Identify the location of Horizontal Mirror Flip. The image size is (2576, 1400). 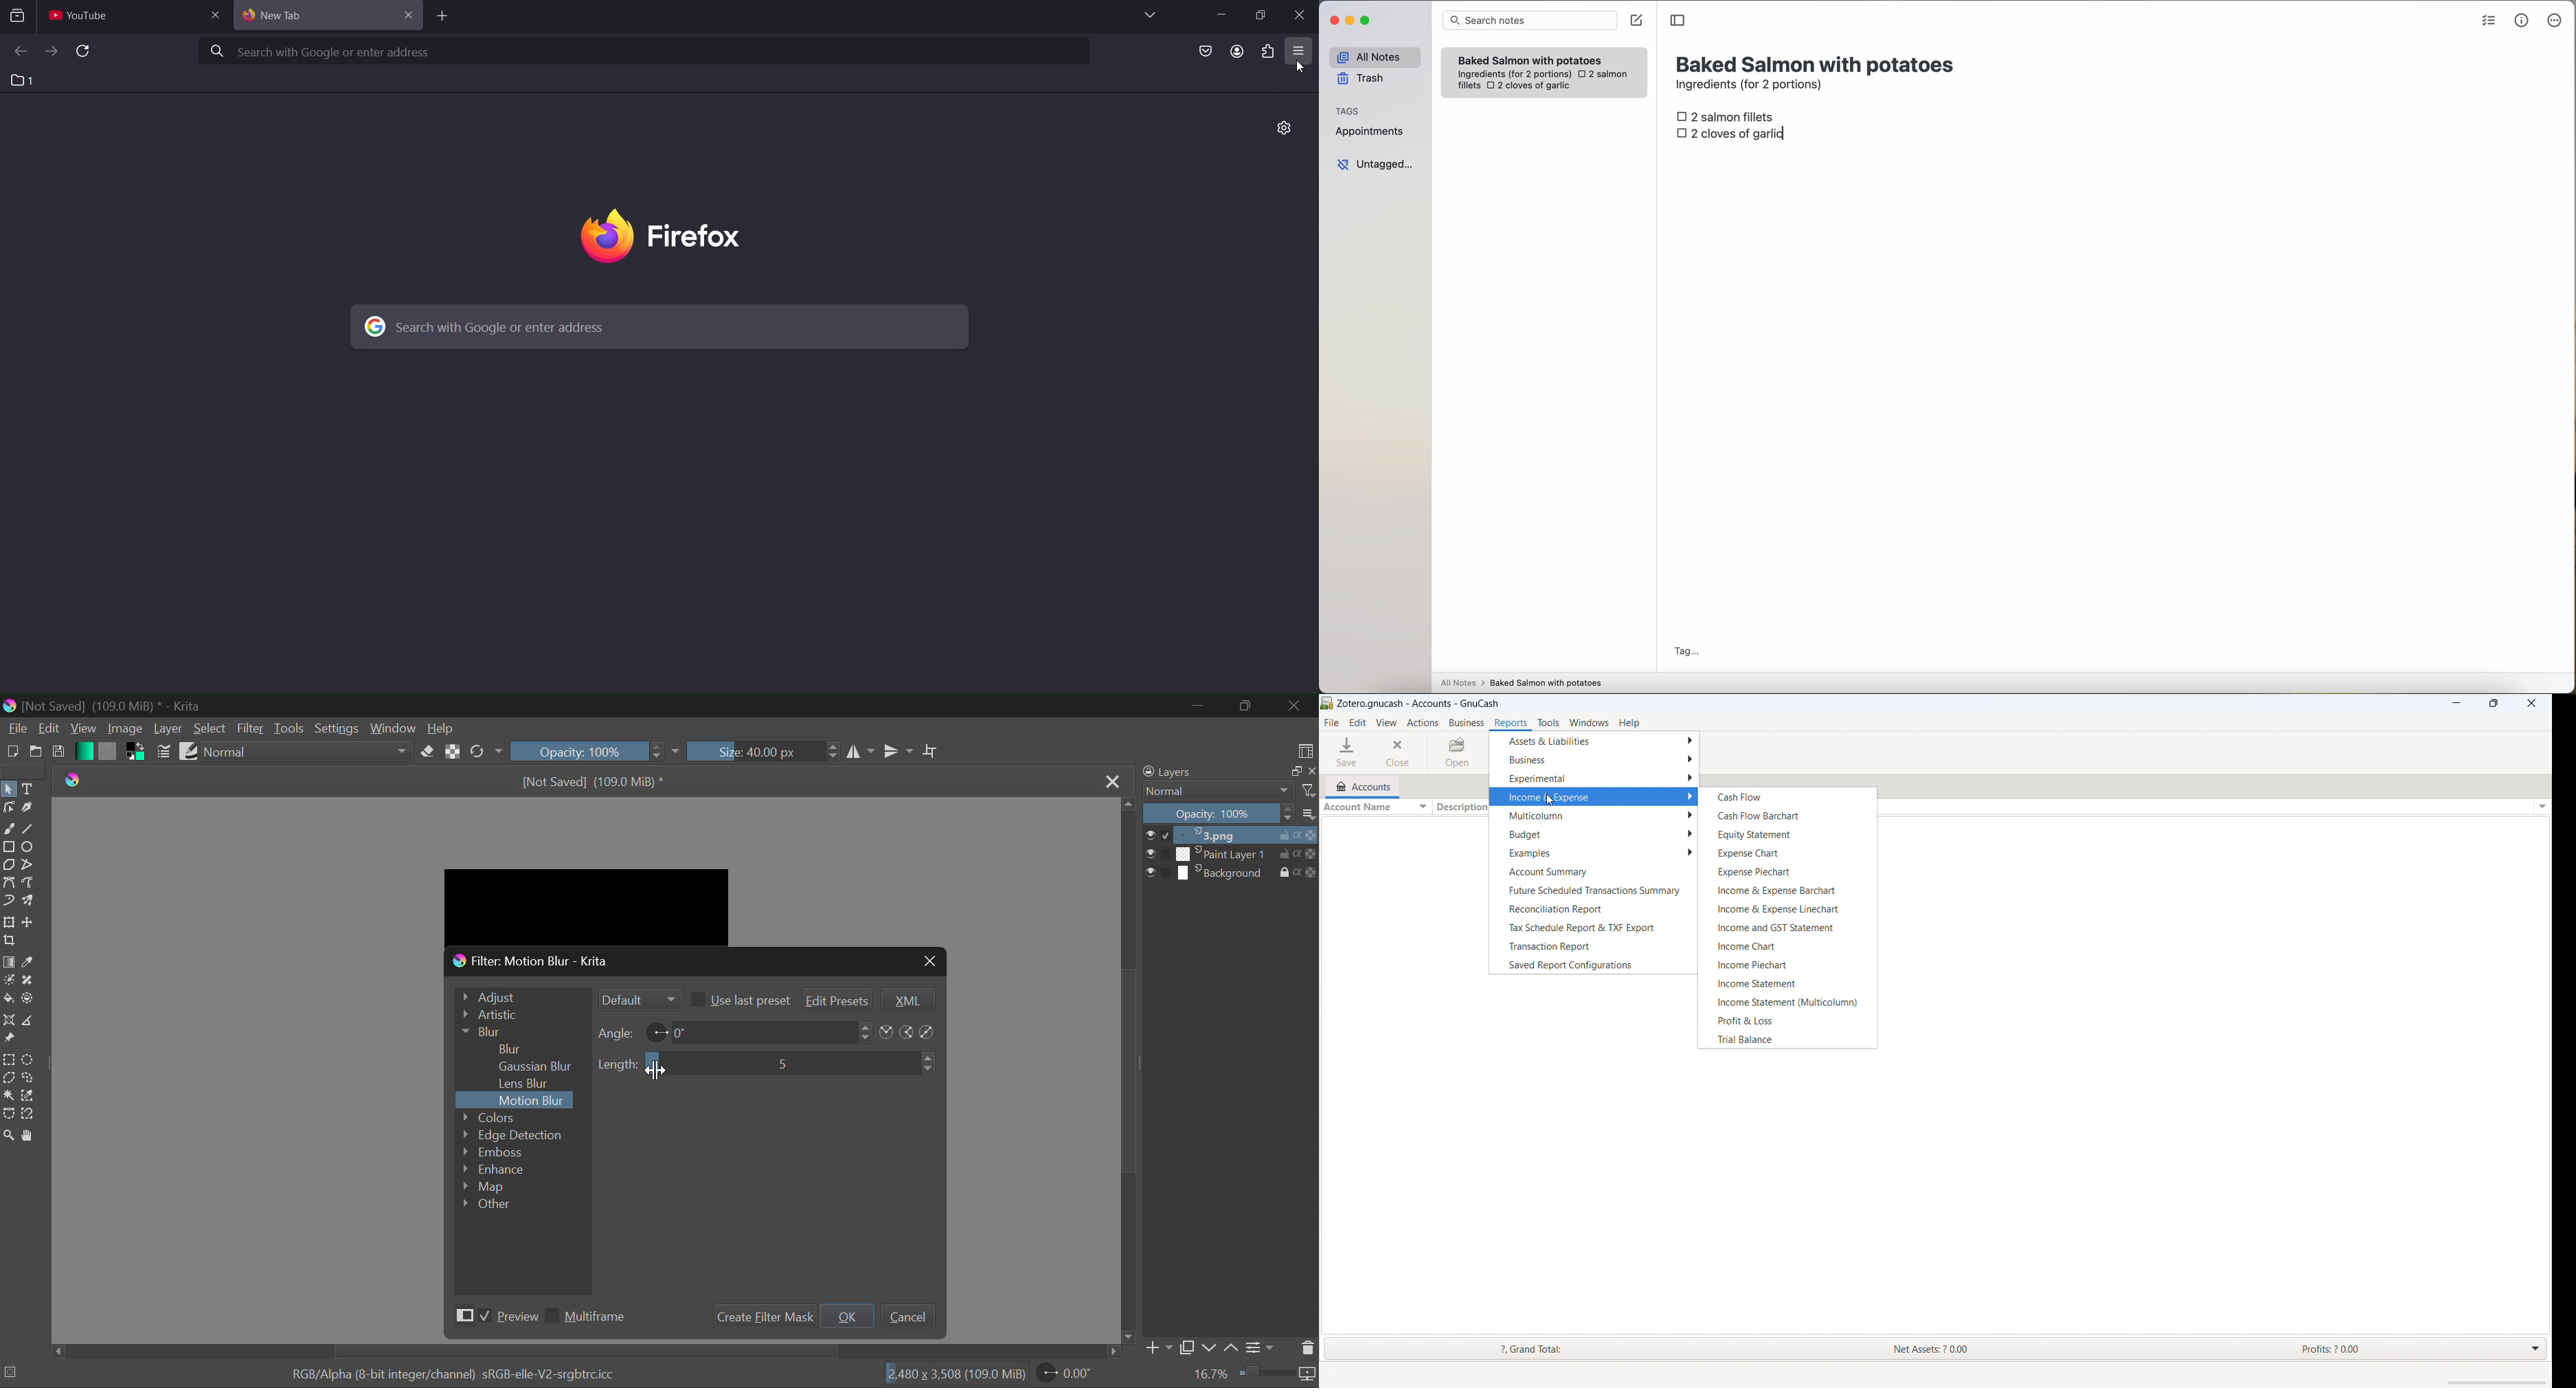
(898, 750).